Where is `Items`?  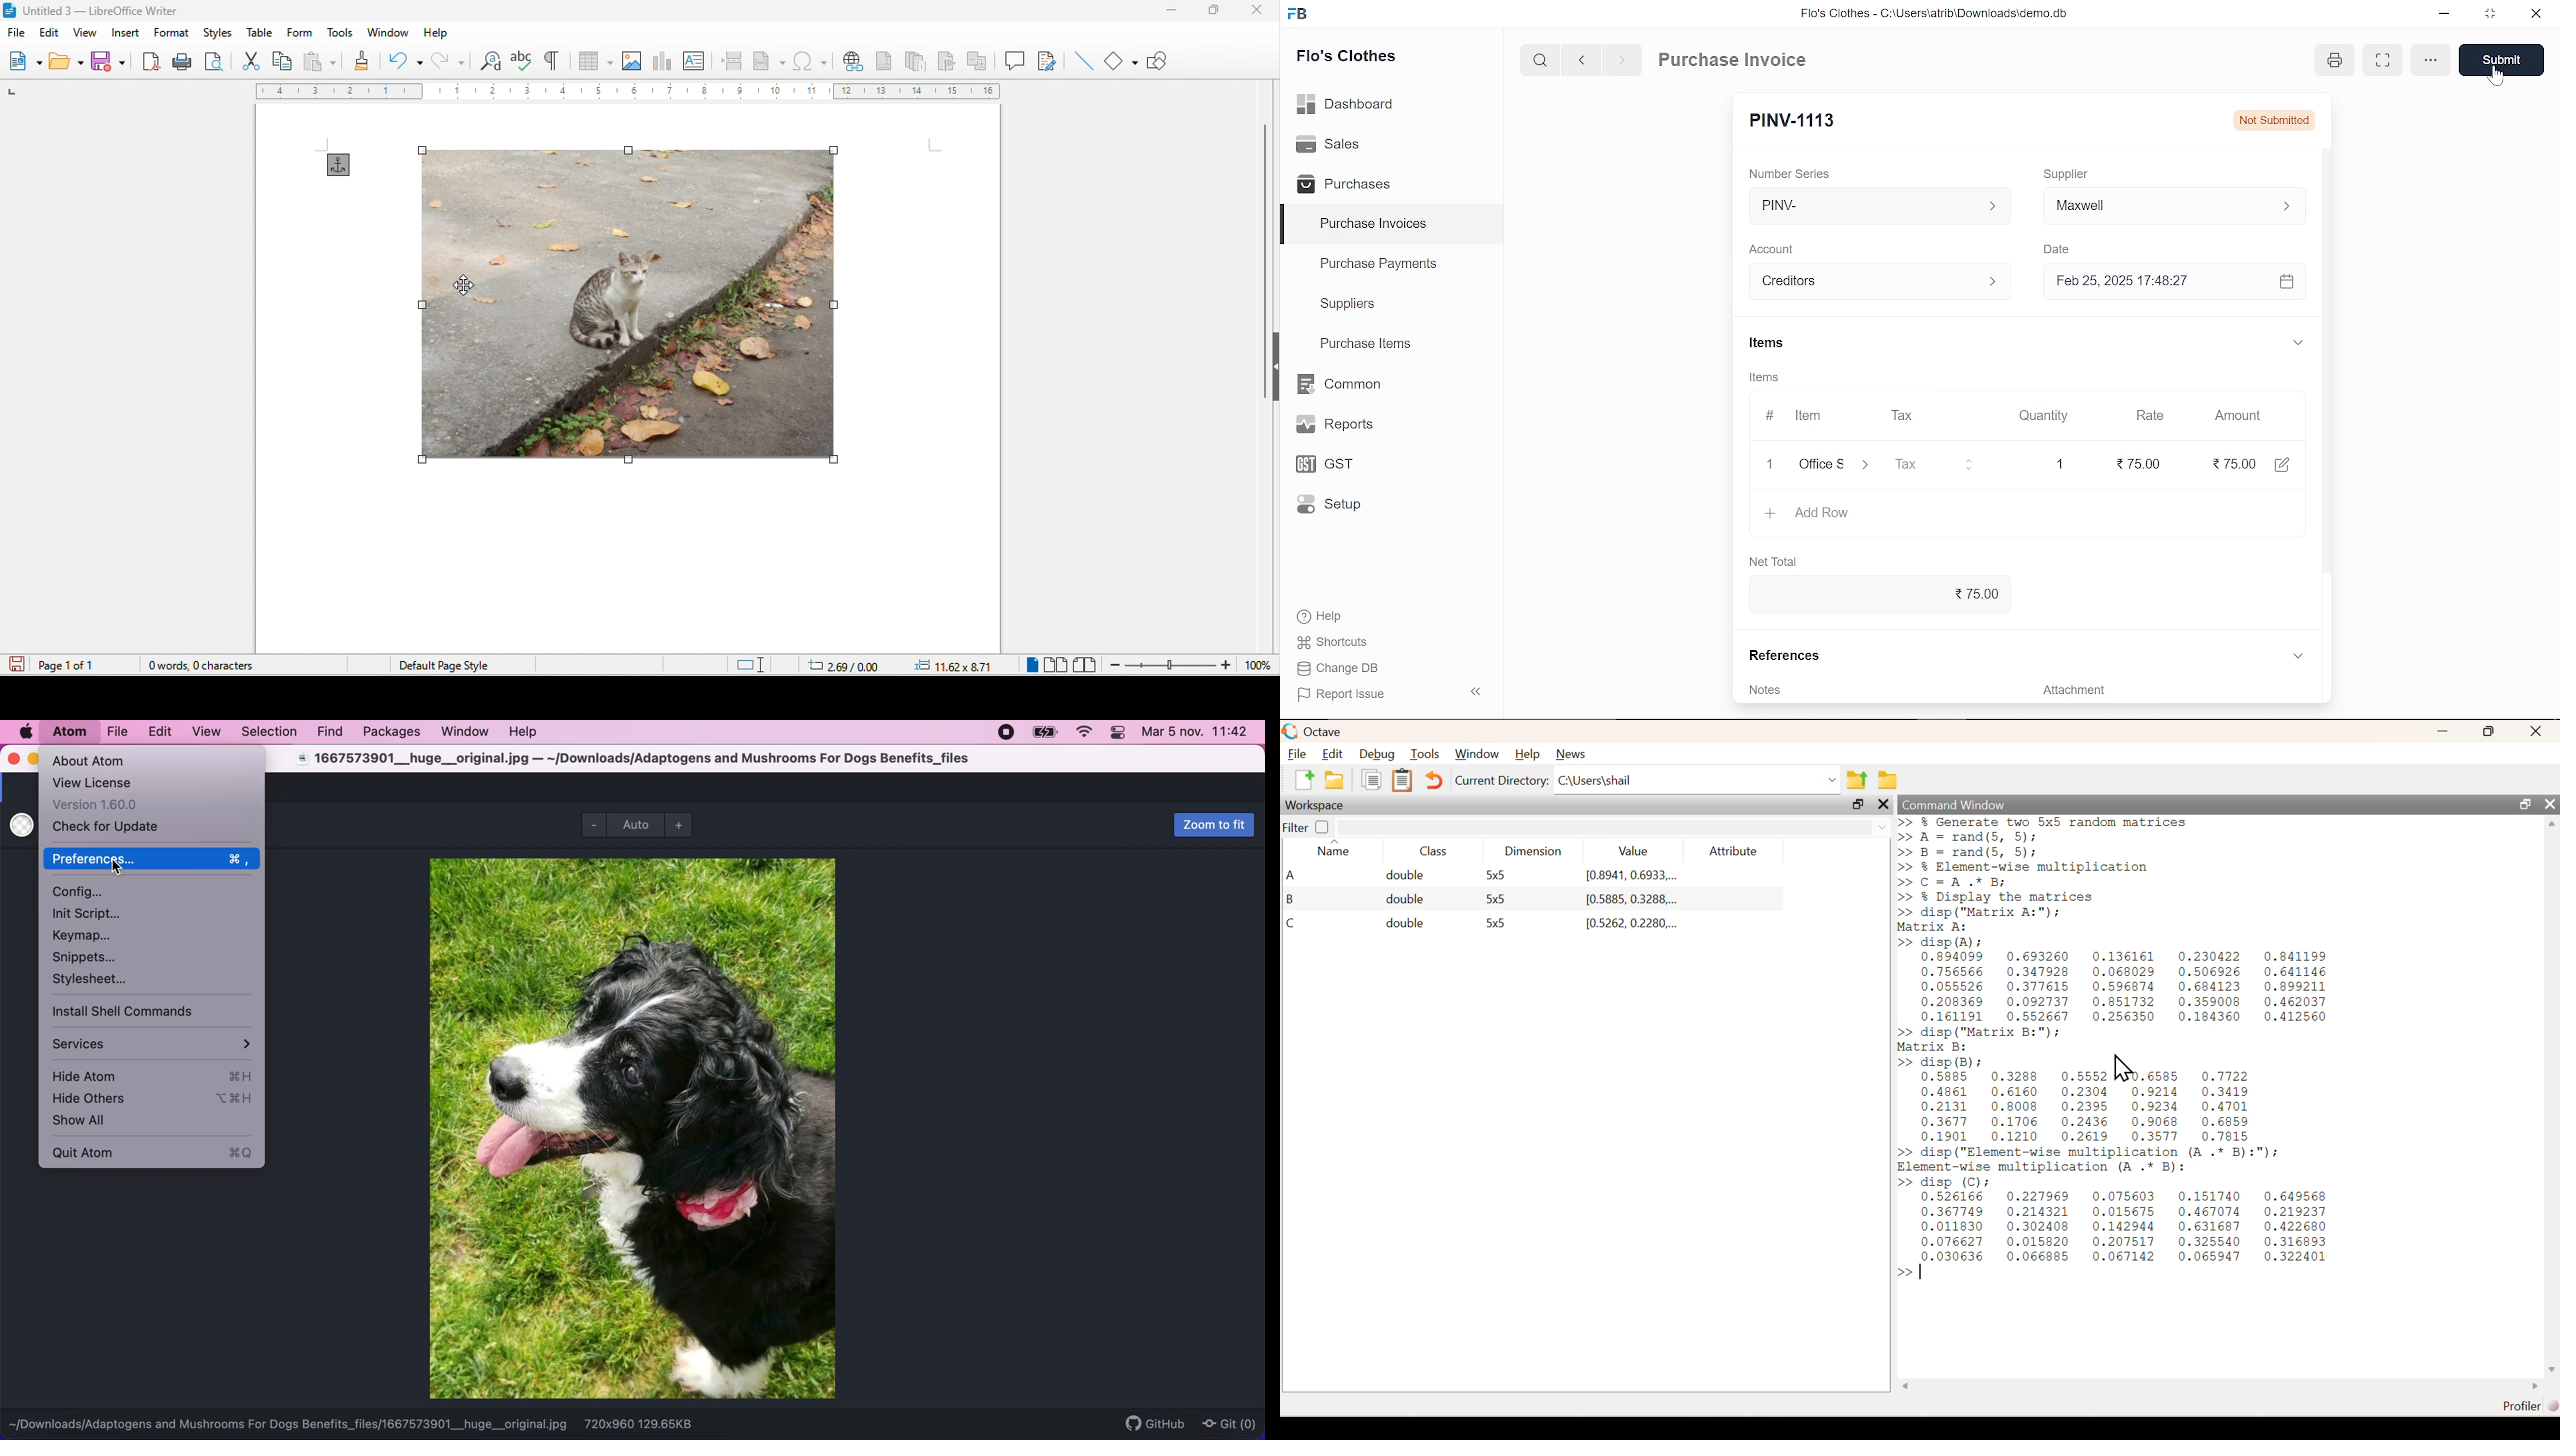 Items is located at coordinates (1782, 343).